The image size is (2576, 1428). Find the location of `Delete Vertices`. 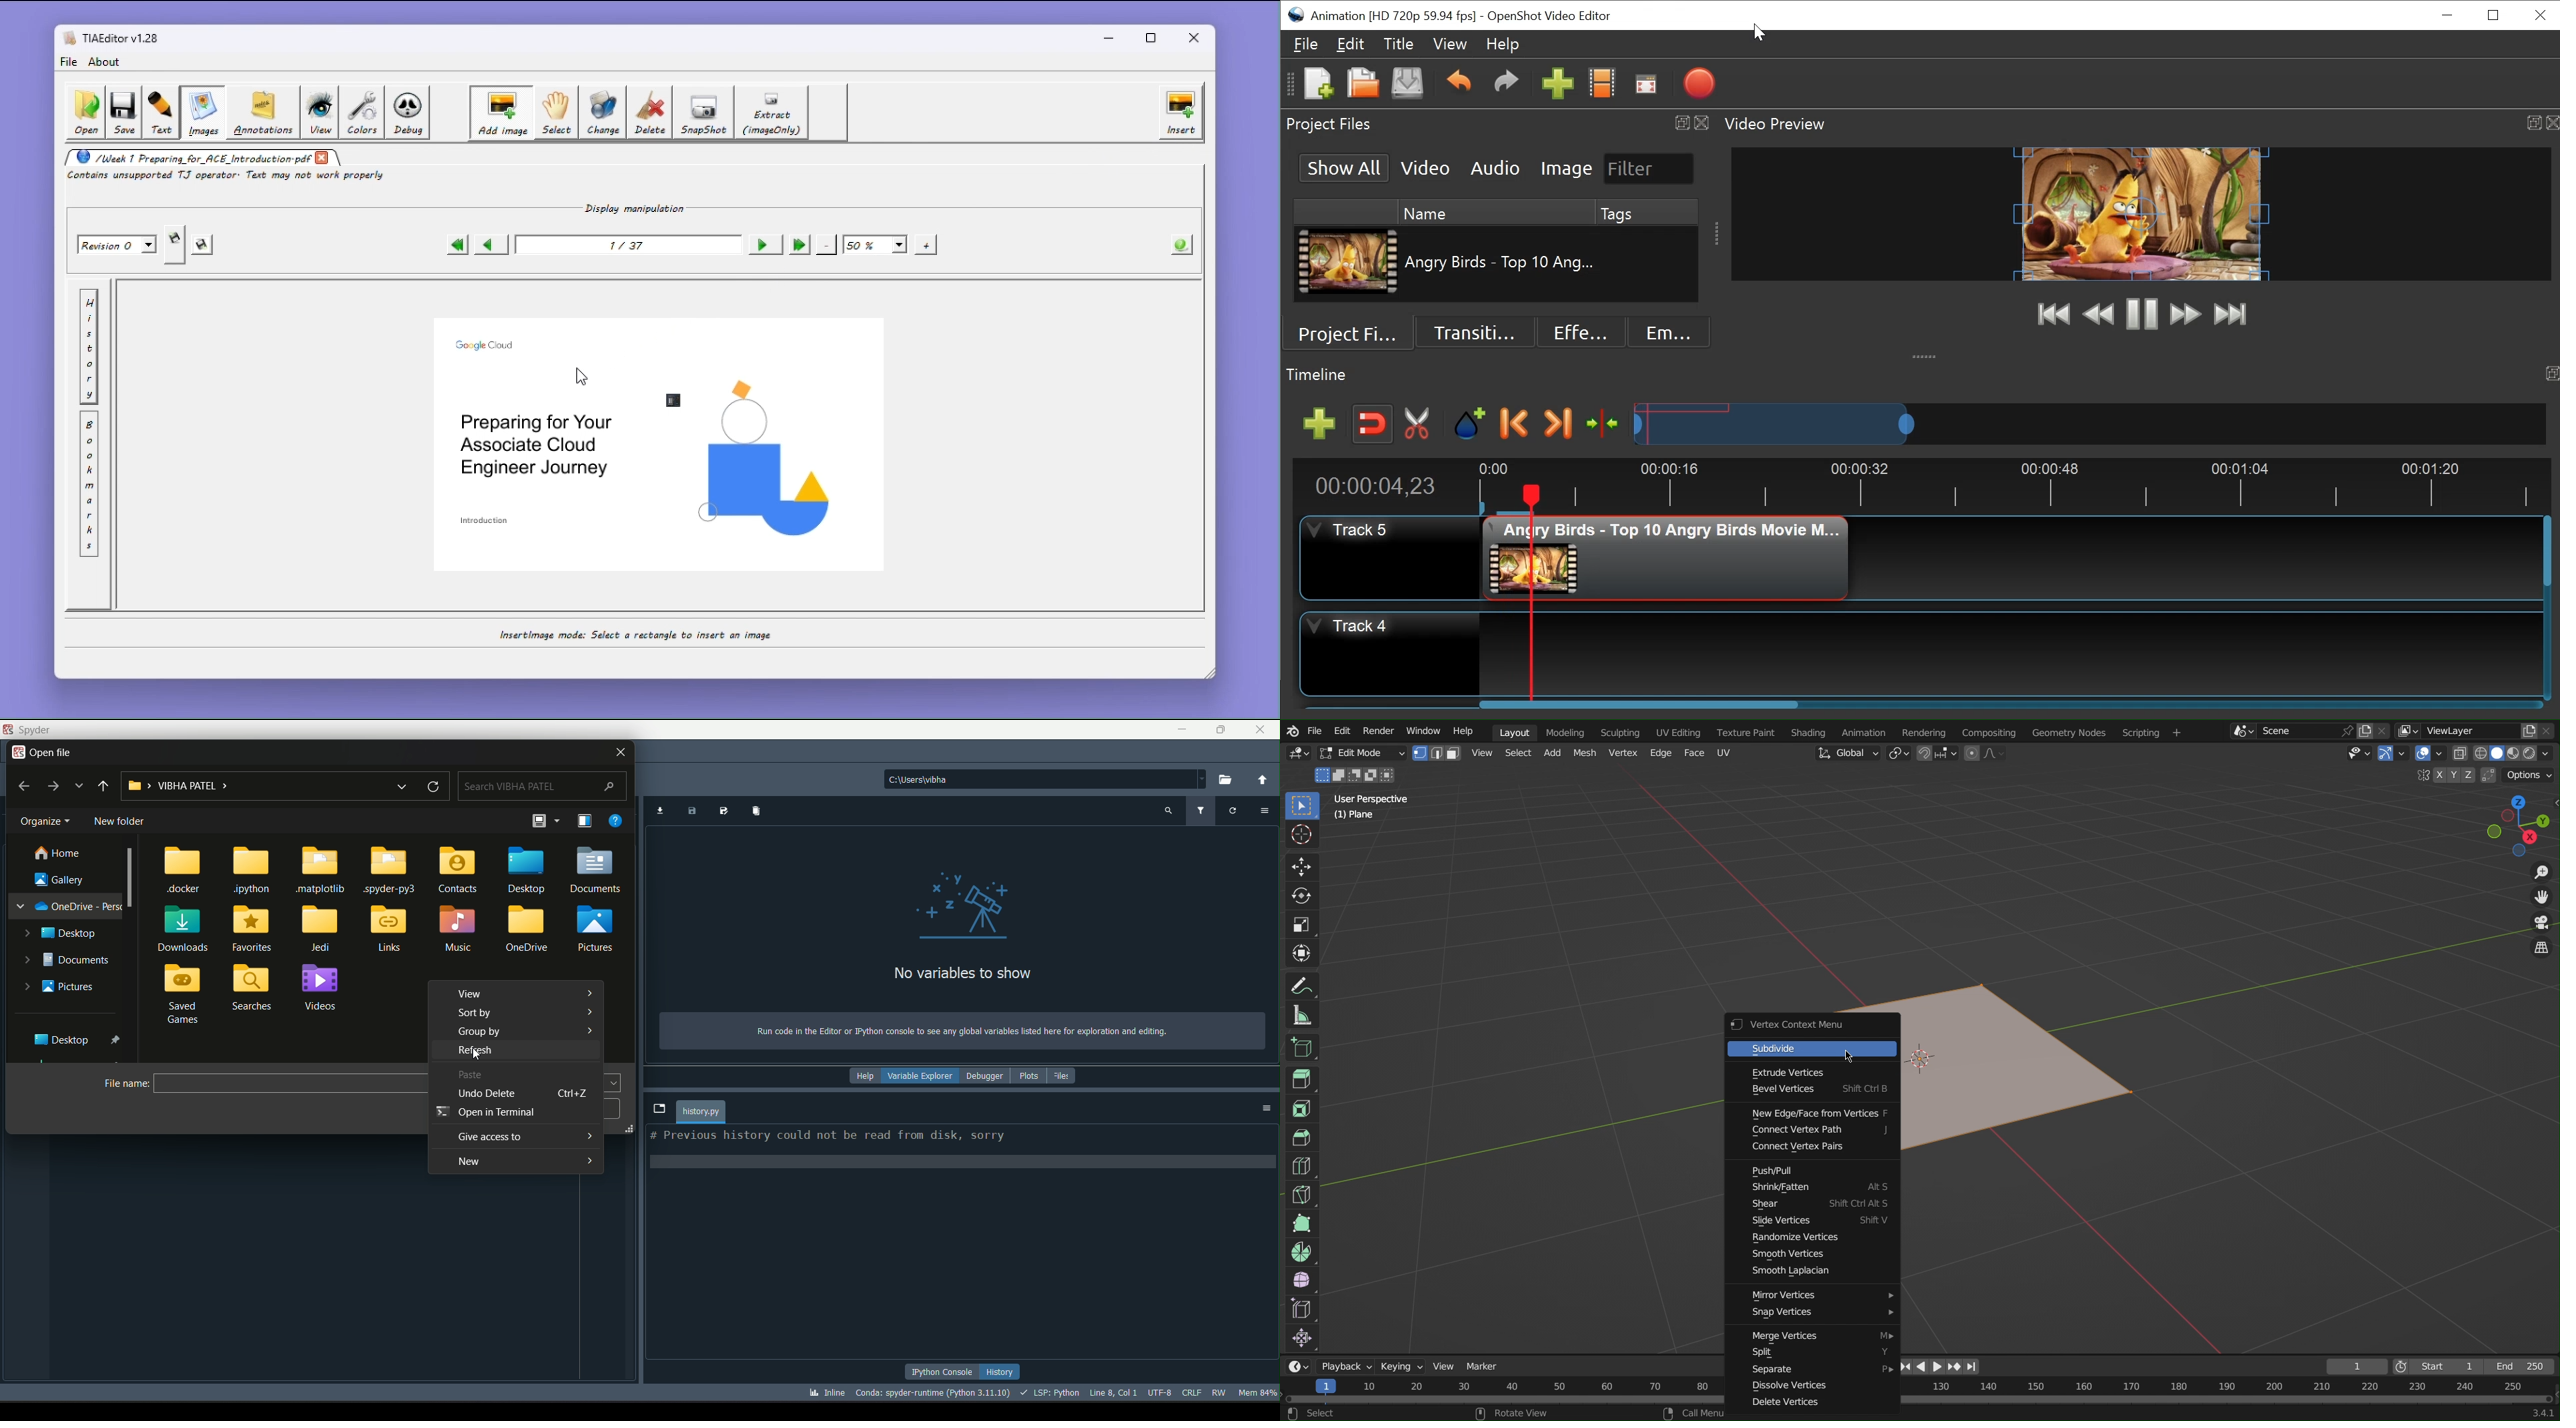

Delete Vertices is located at coordinates (1800, 1404).